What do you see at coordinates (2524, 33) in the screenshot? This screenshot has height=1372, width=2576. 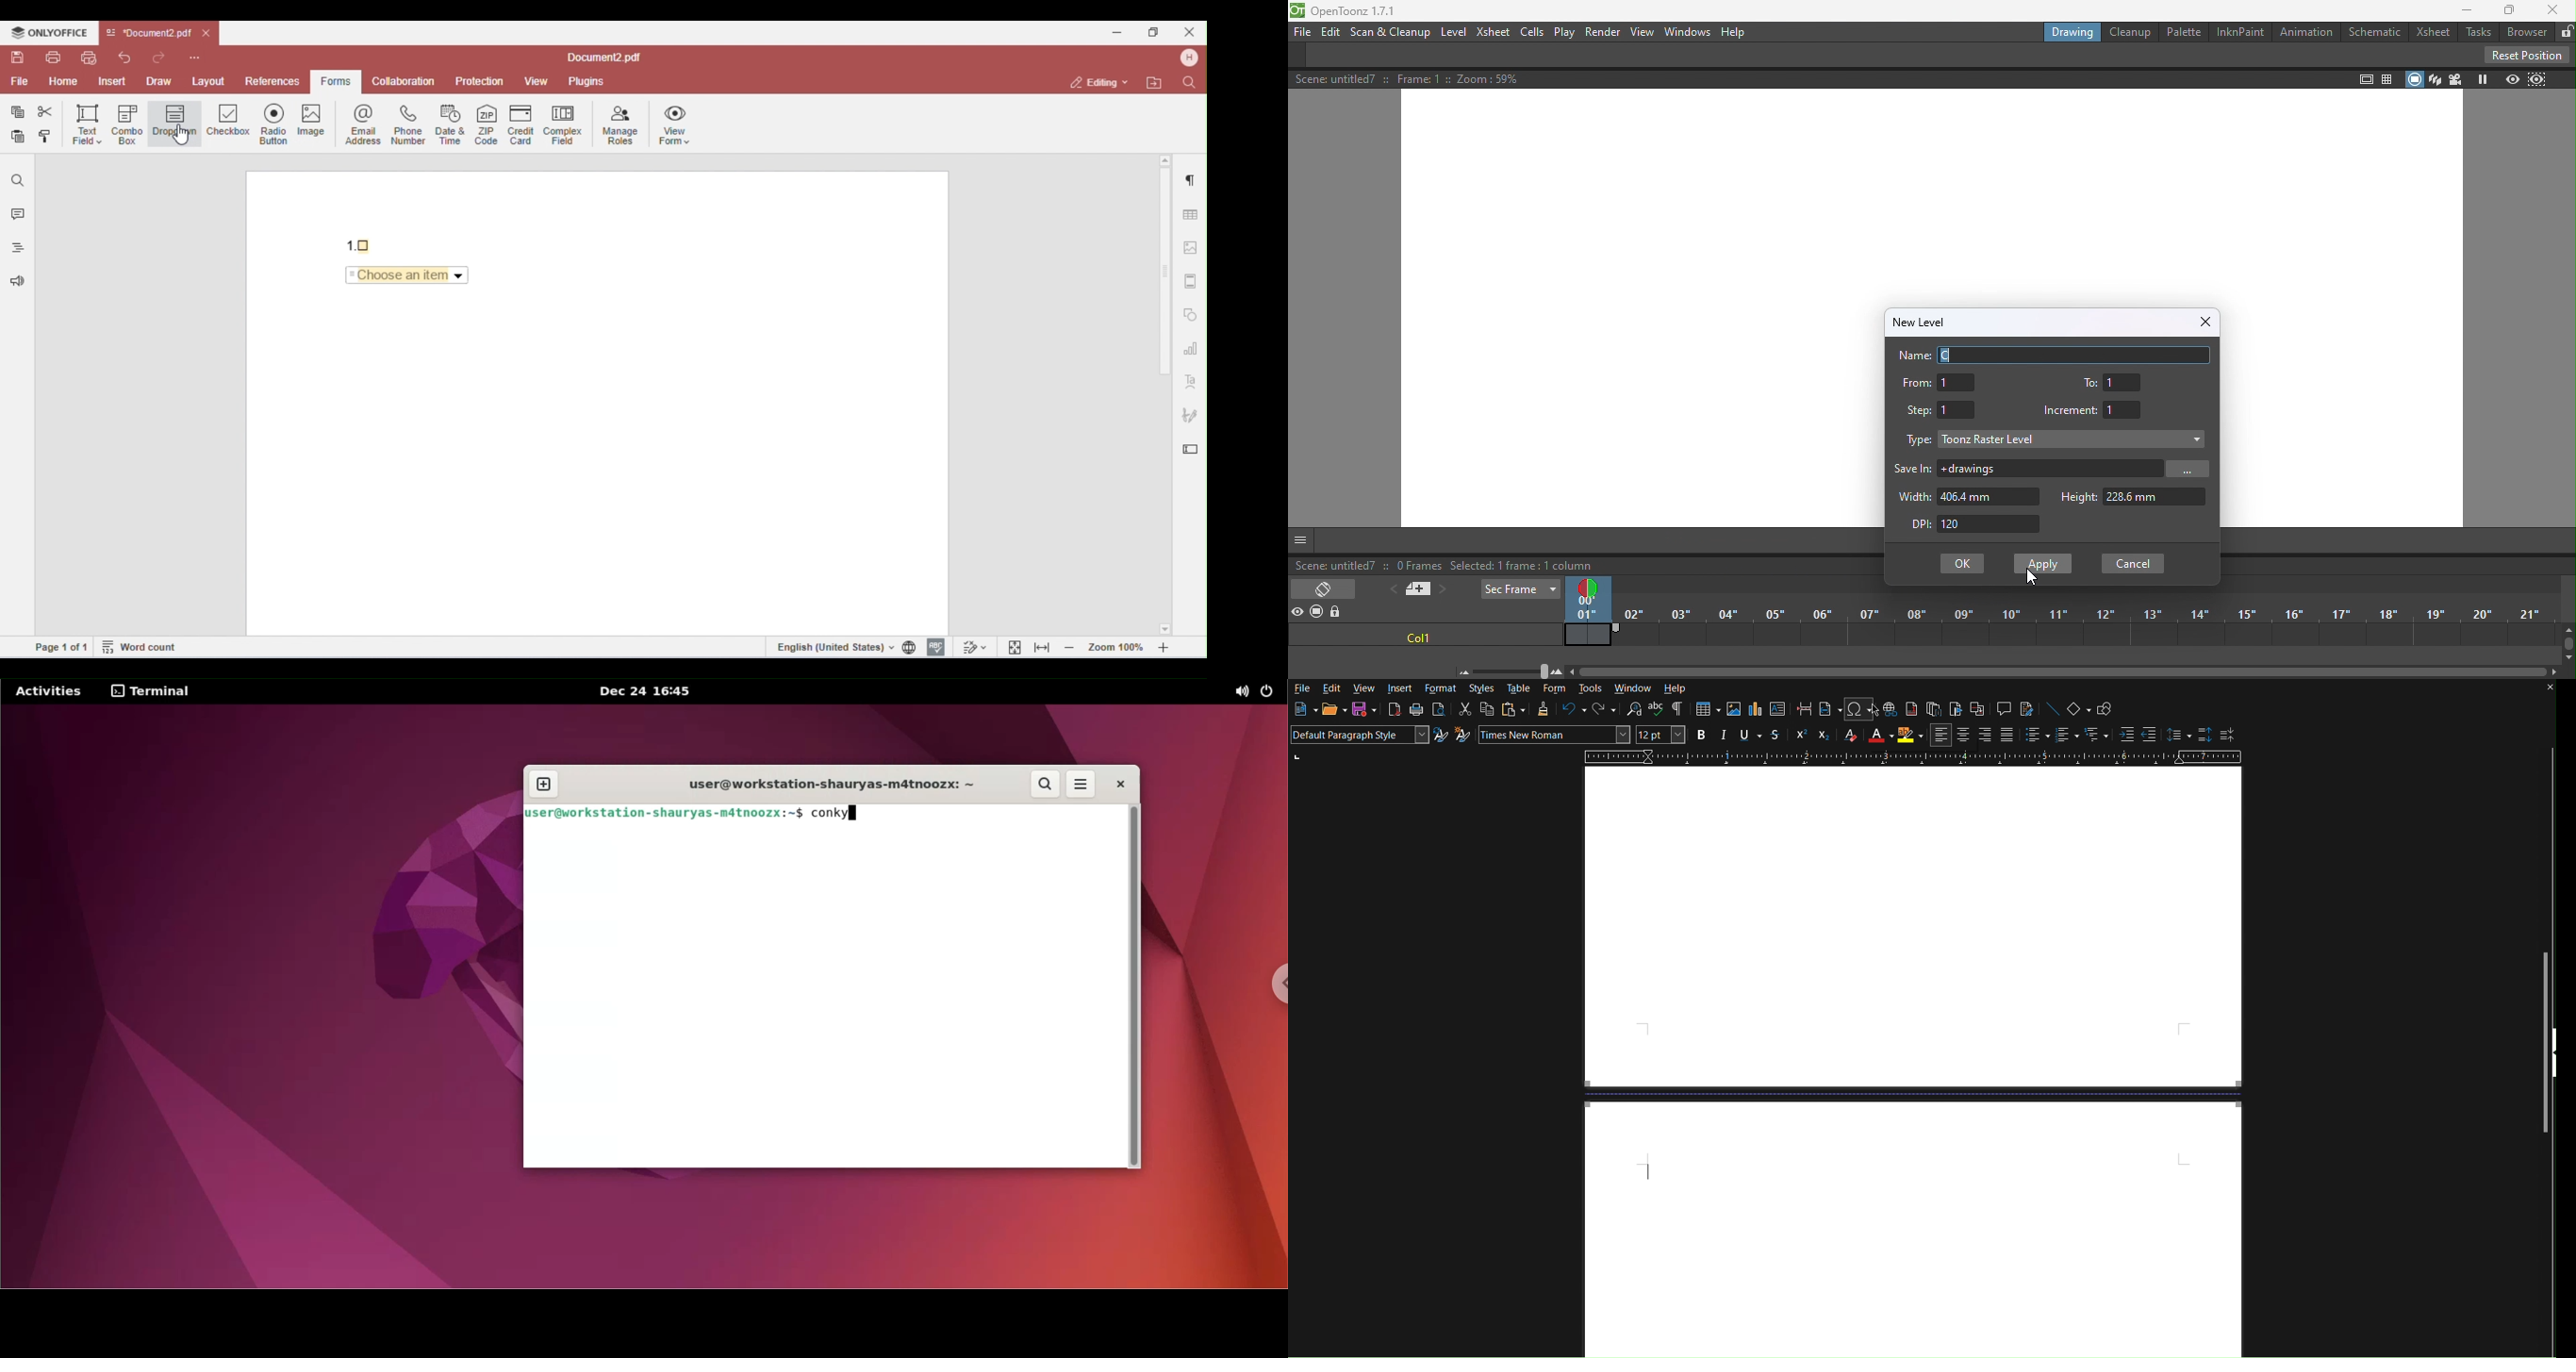 I see `Browser` at bounding box center [2524, 33].